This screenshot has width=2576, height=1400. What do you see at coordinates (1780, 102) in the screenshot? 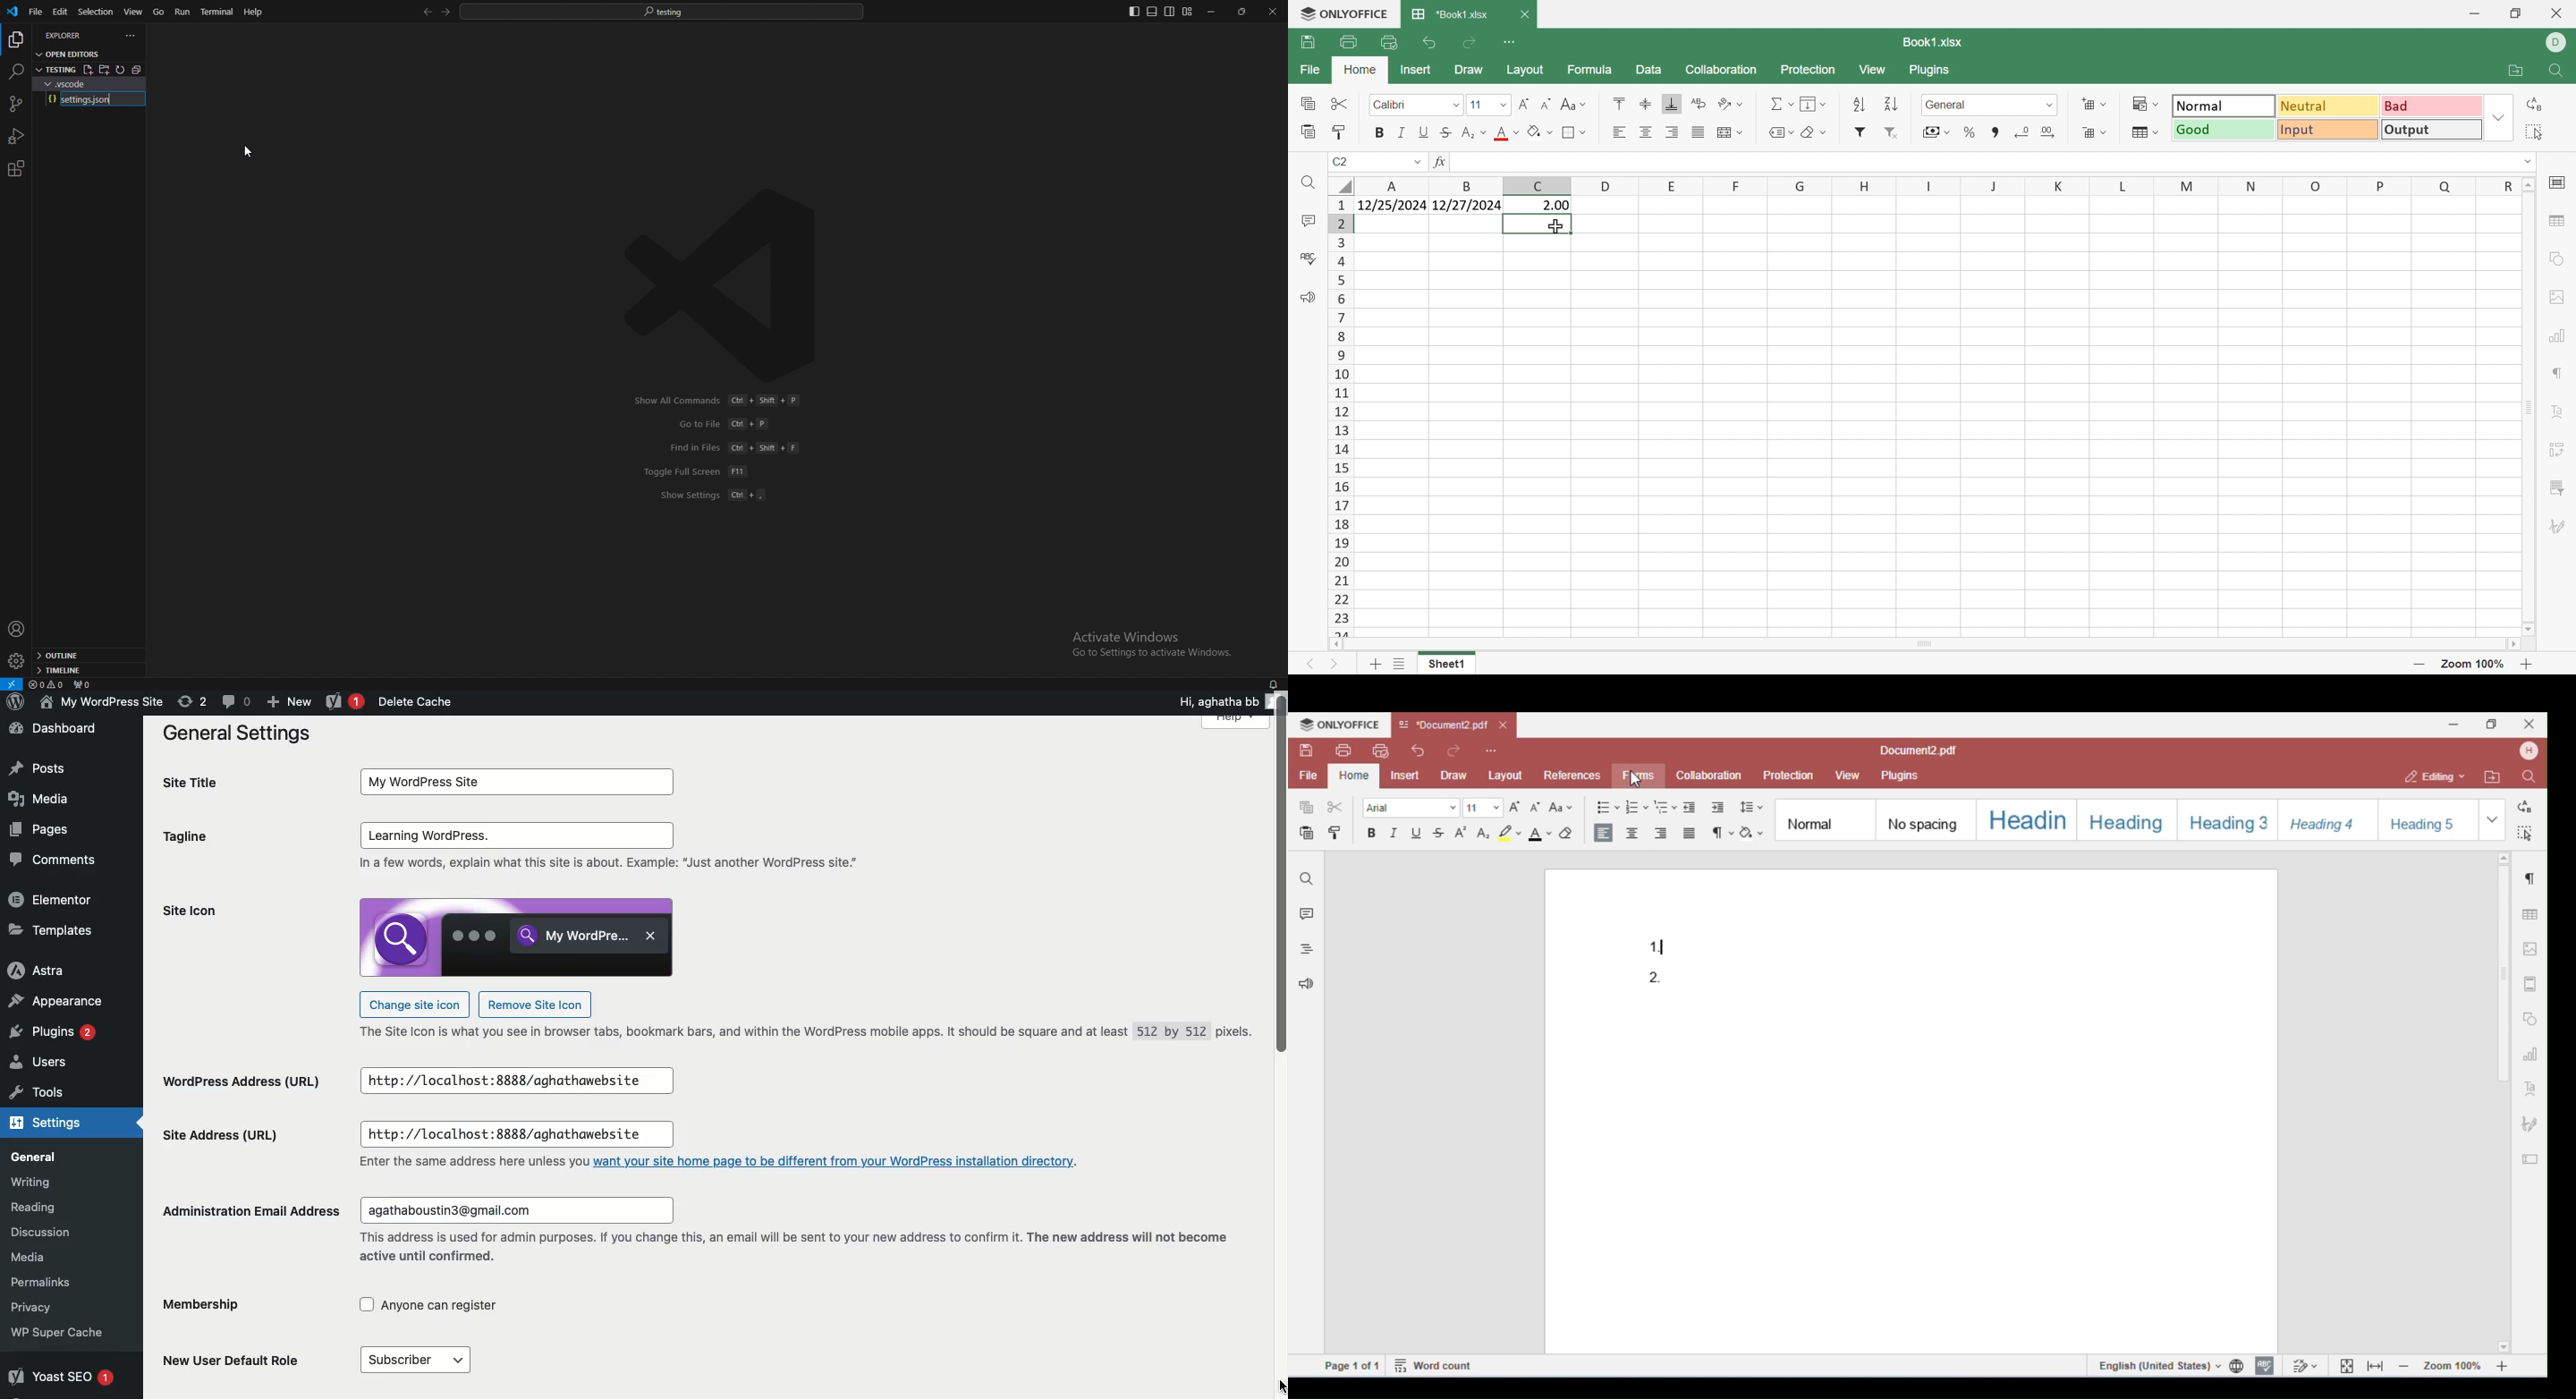
I see `Summation` at bounding box center [1780, 102].